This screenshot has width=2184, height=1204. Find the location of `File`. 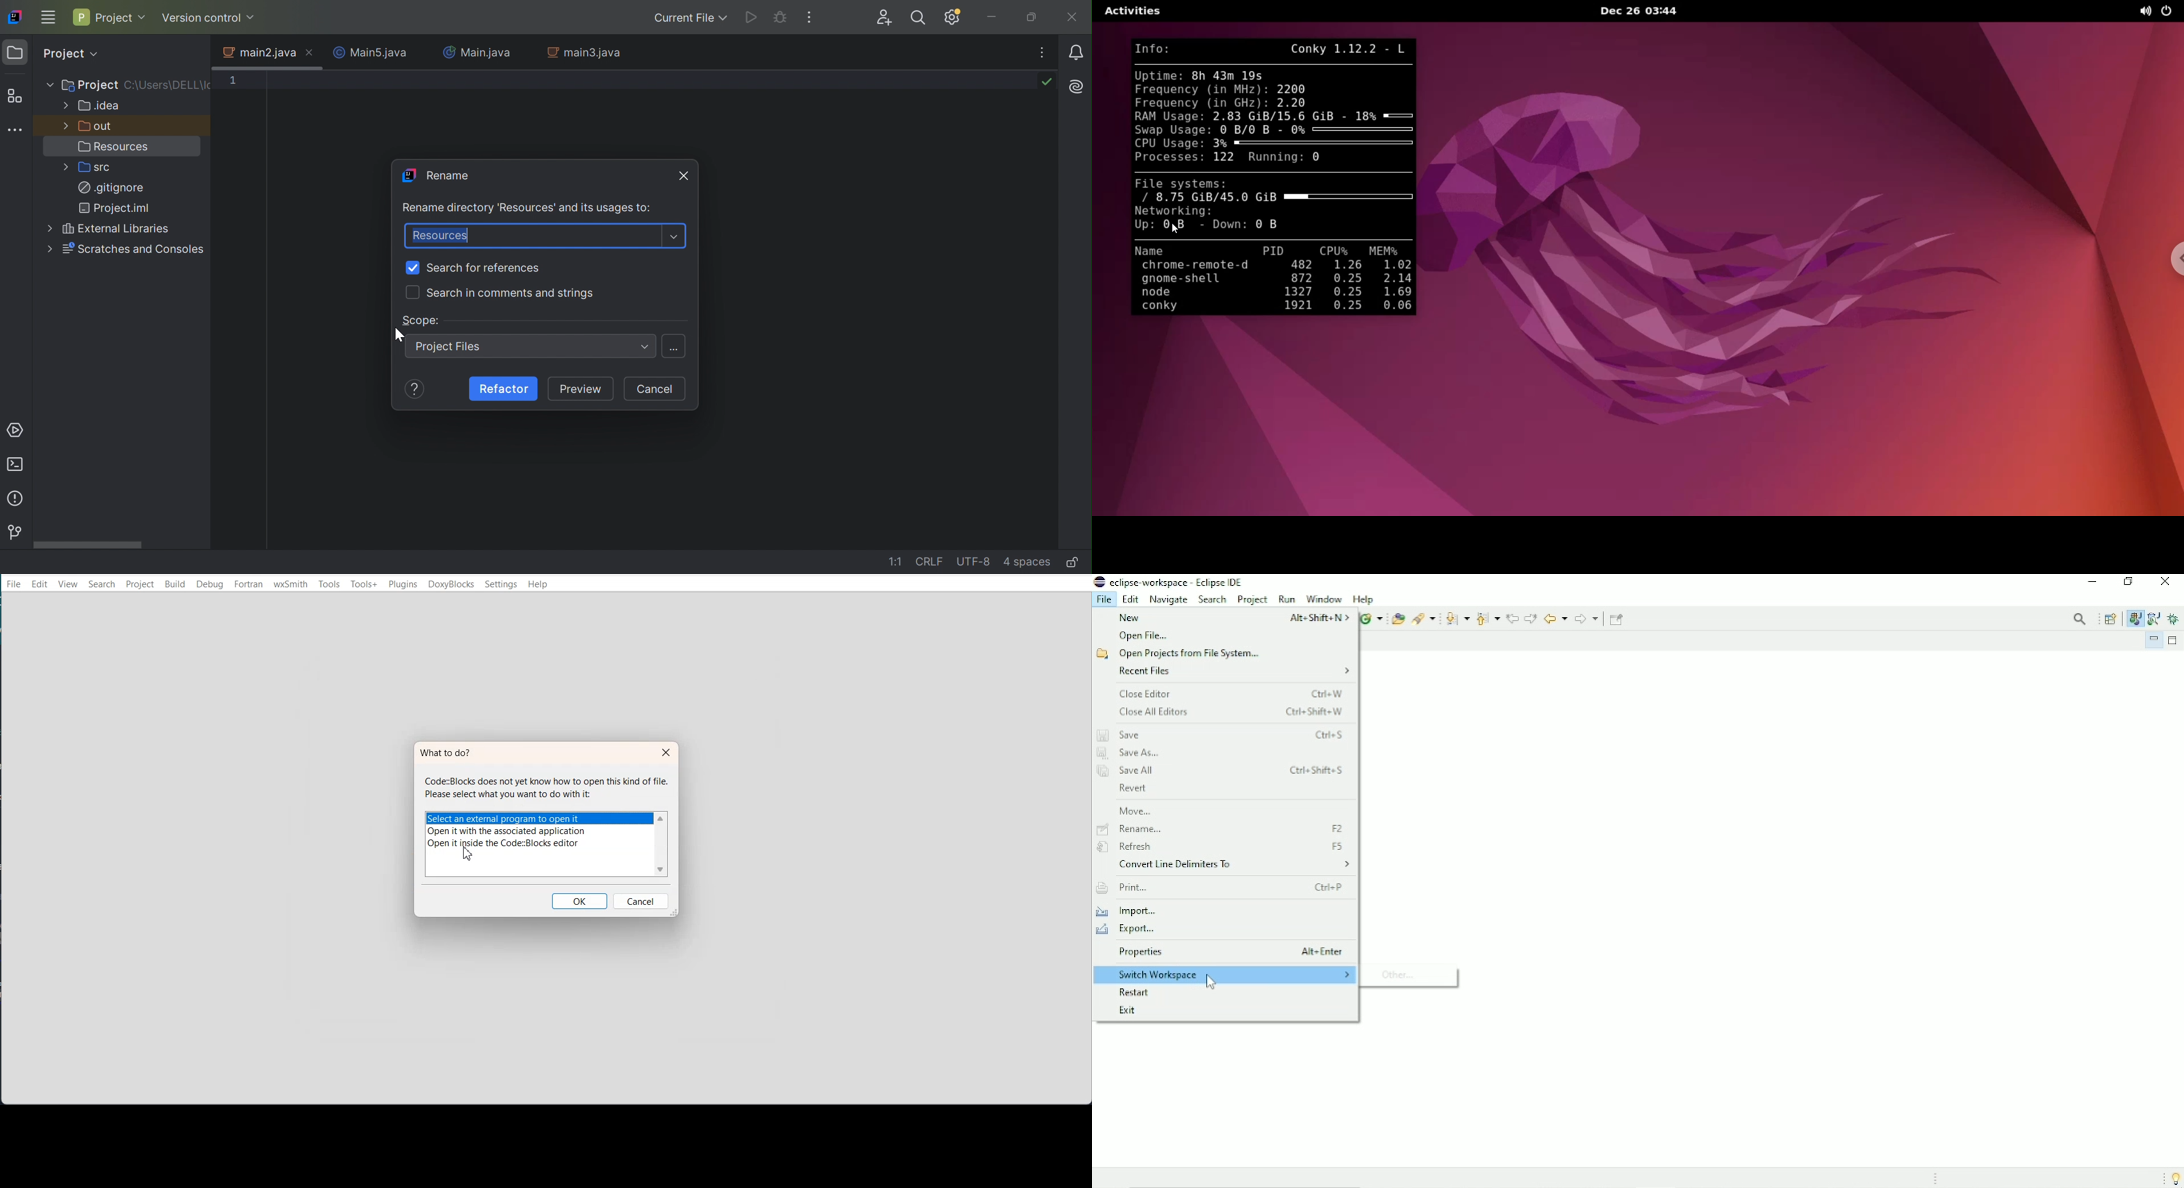

File is located at coordinates (13, 584).